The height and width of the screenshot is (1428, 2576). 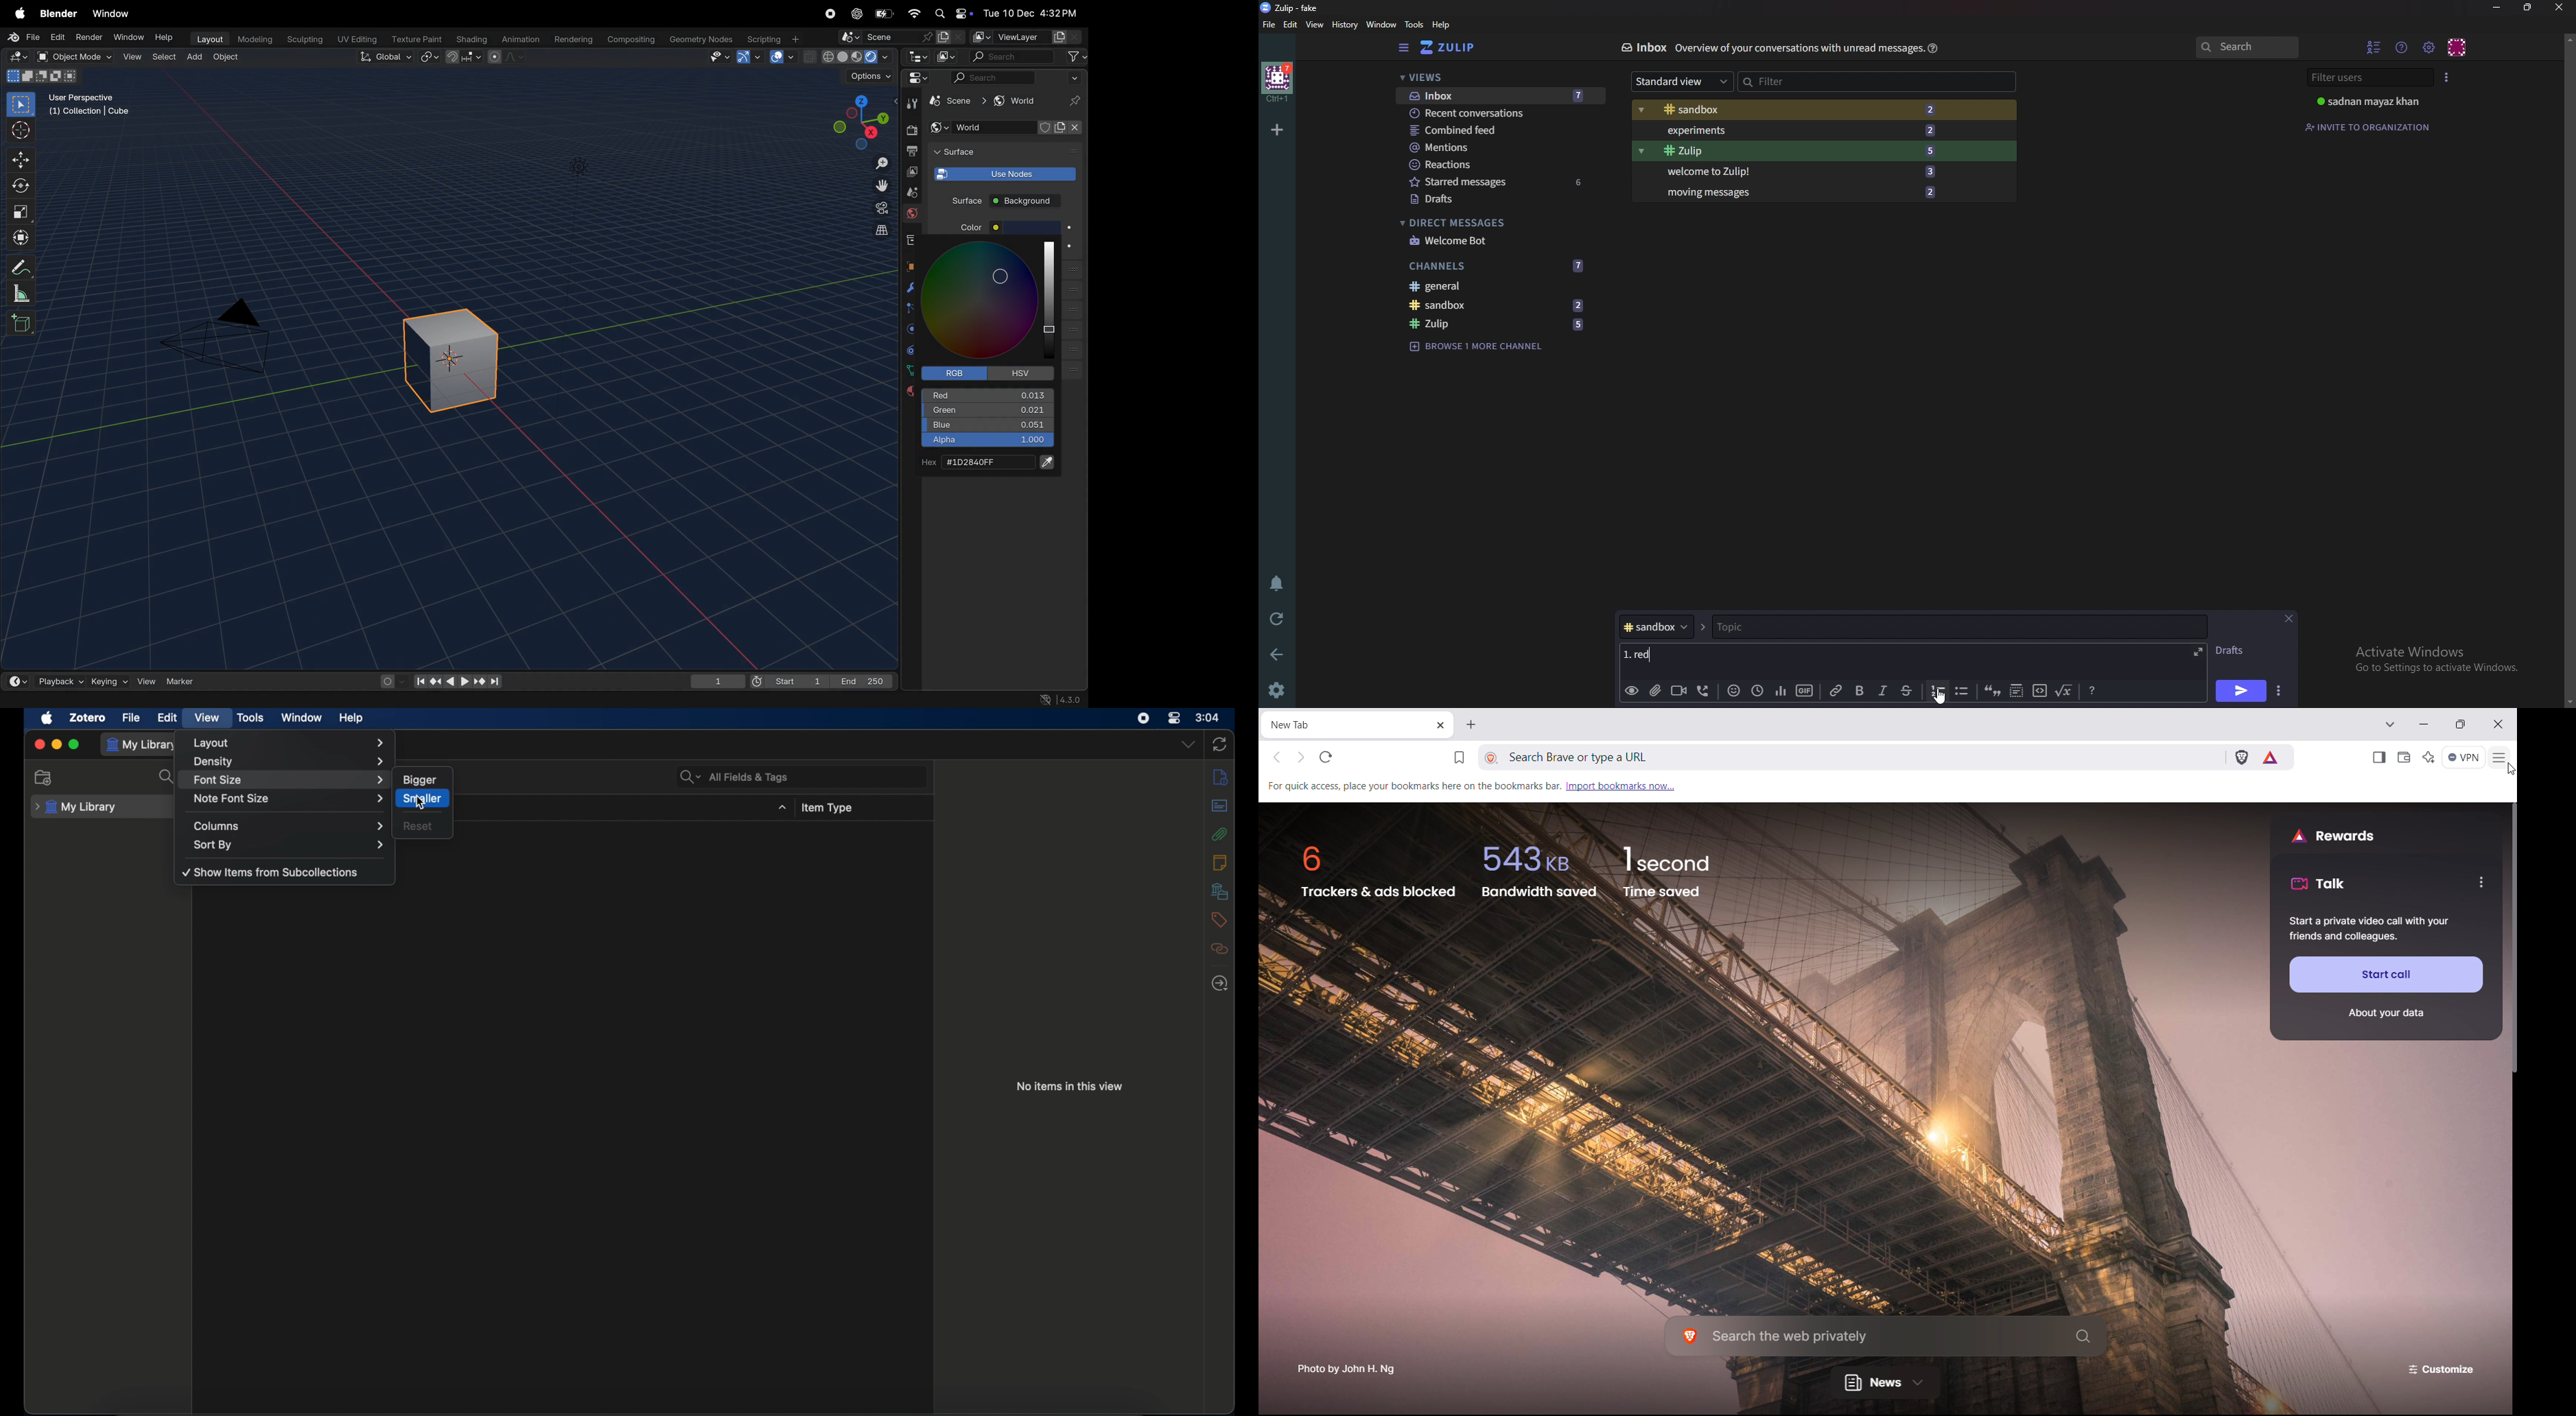 I want to click on Cursor, so click(x=1942, y=696).